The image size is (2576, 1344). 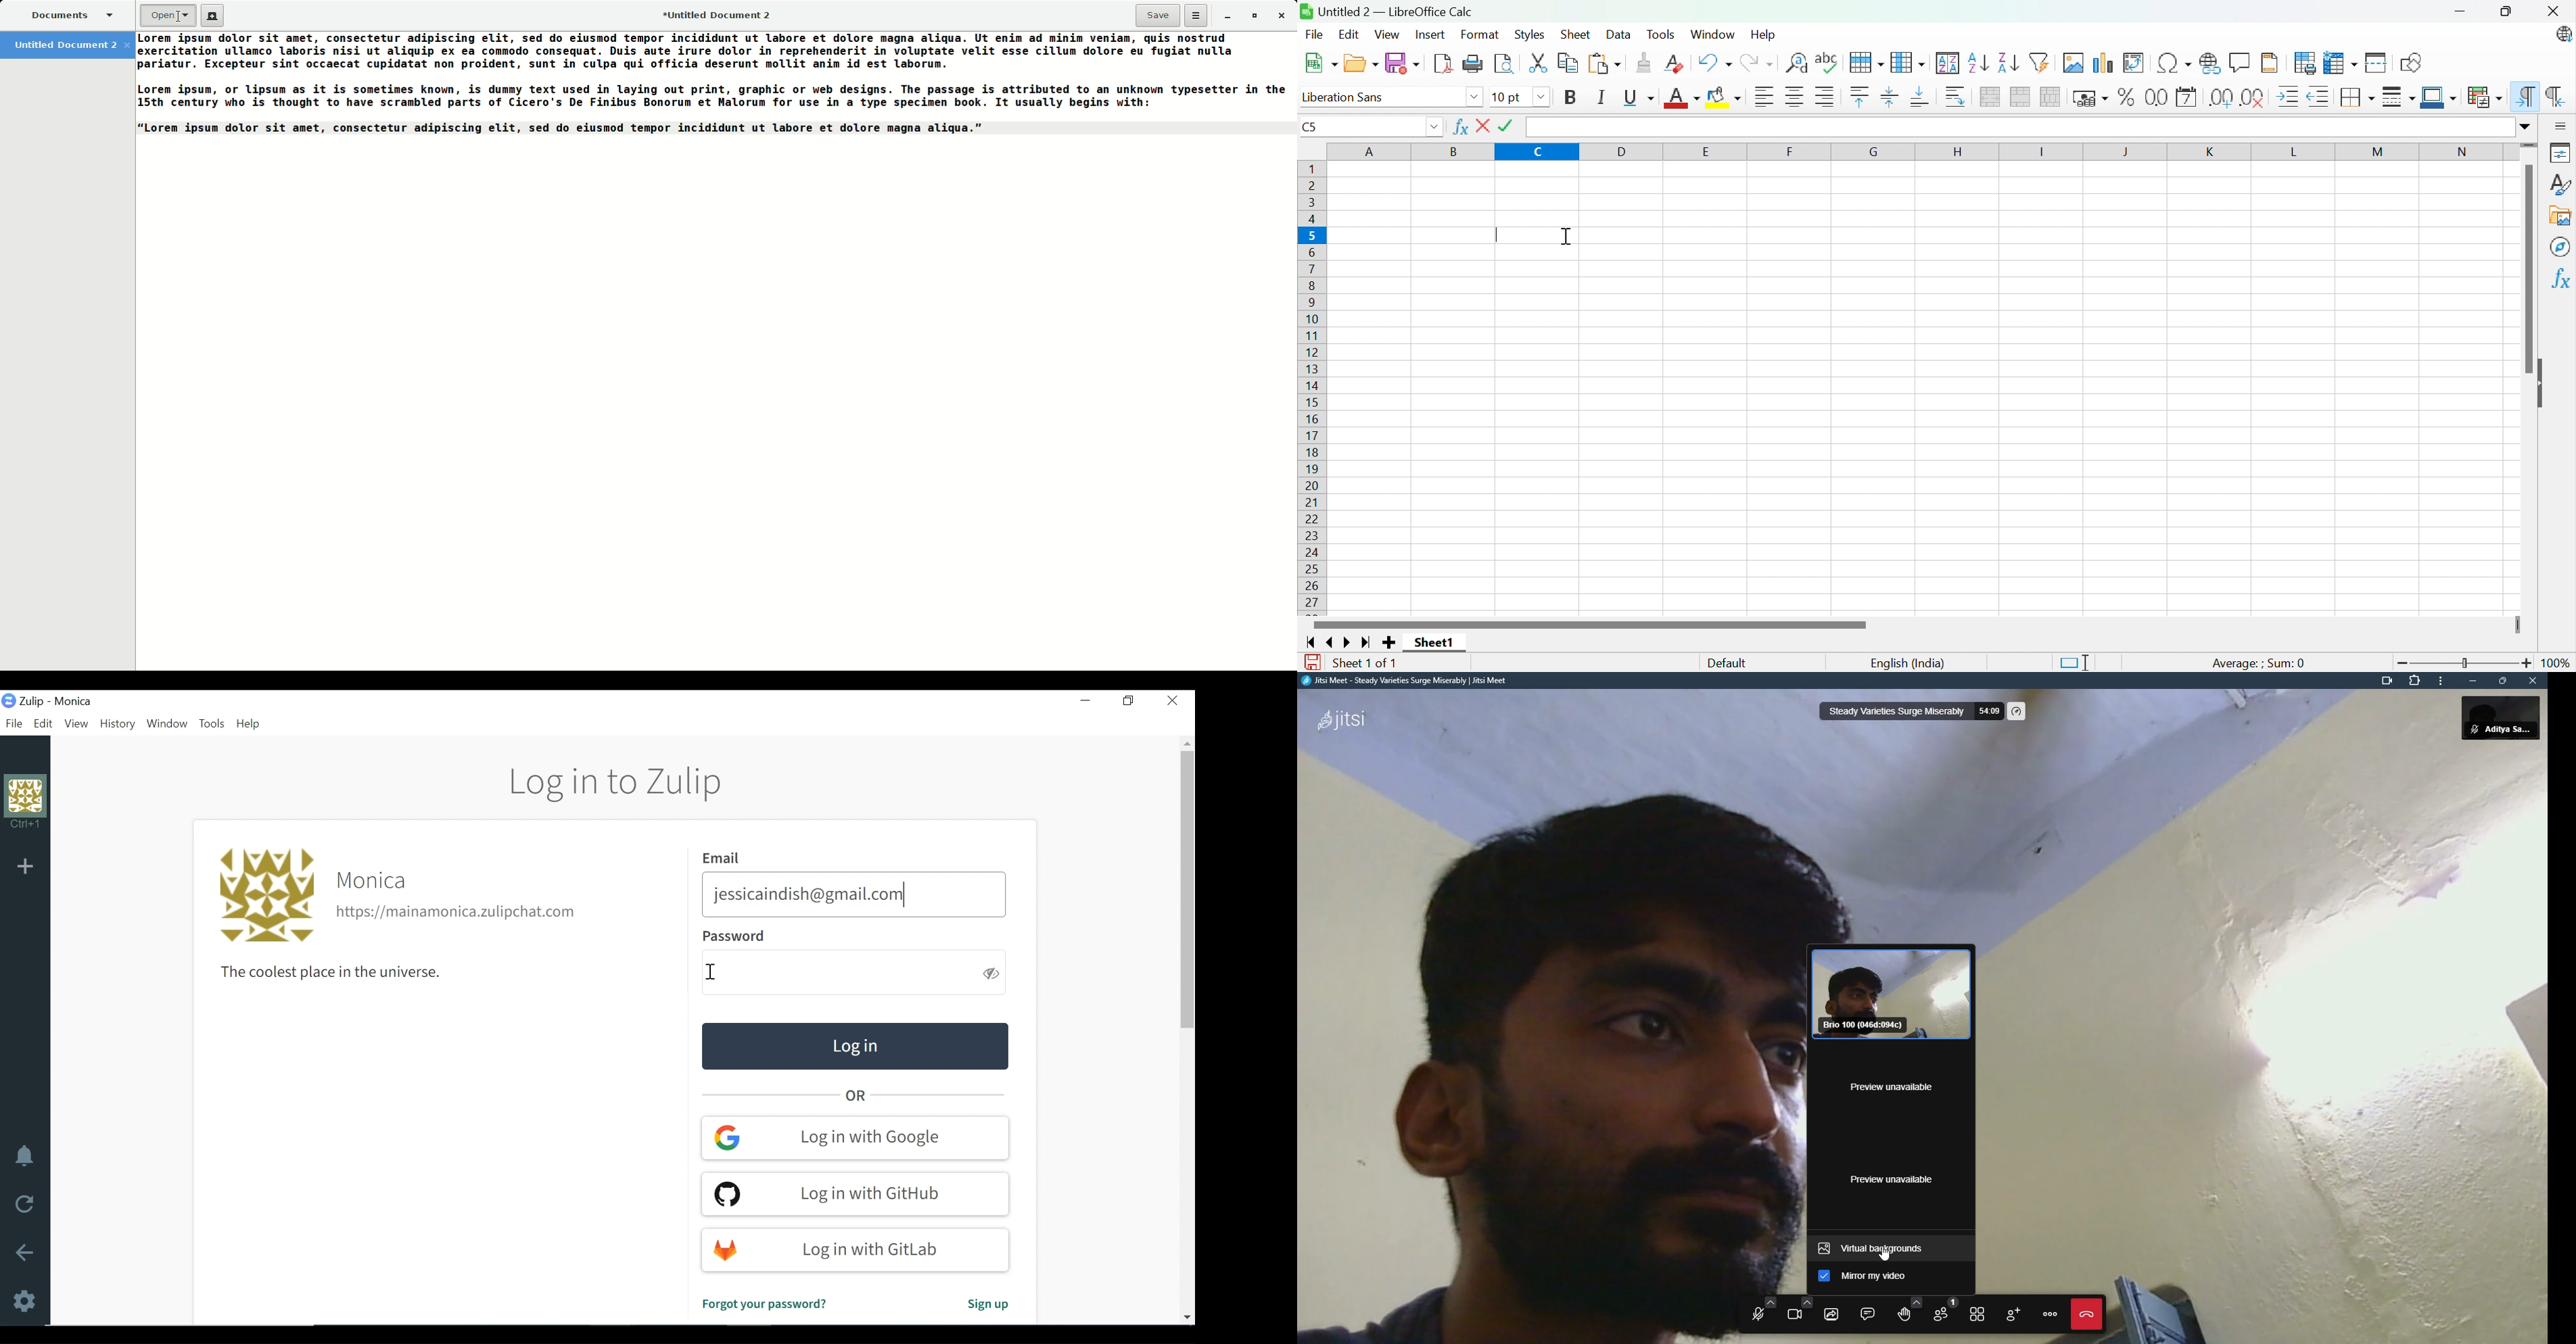 I want to click on Scroll to next sheet, so click(x=1349, y=643).